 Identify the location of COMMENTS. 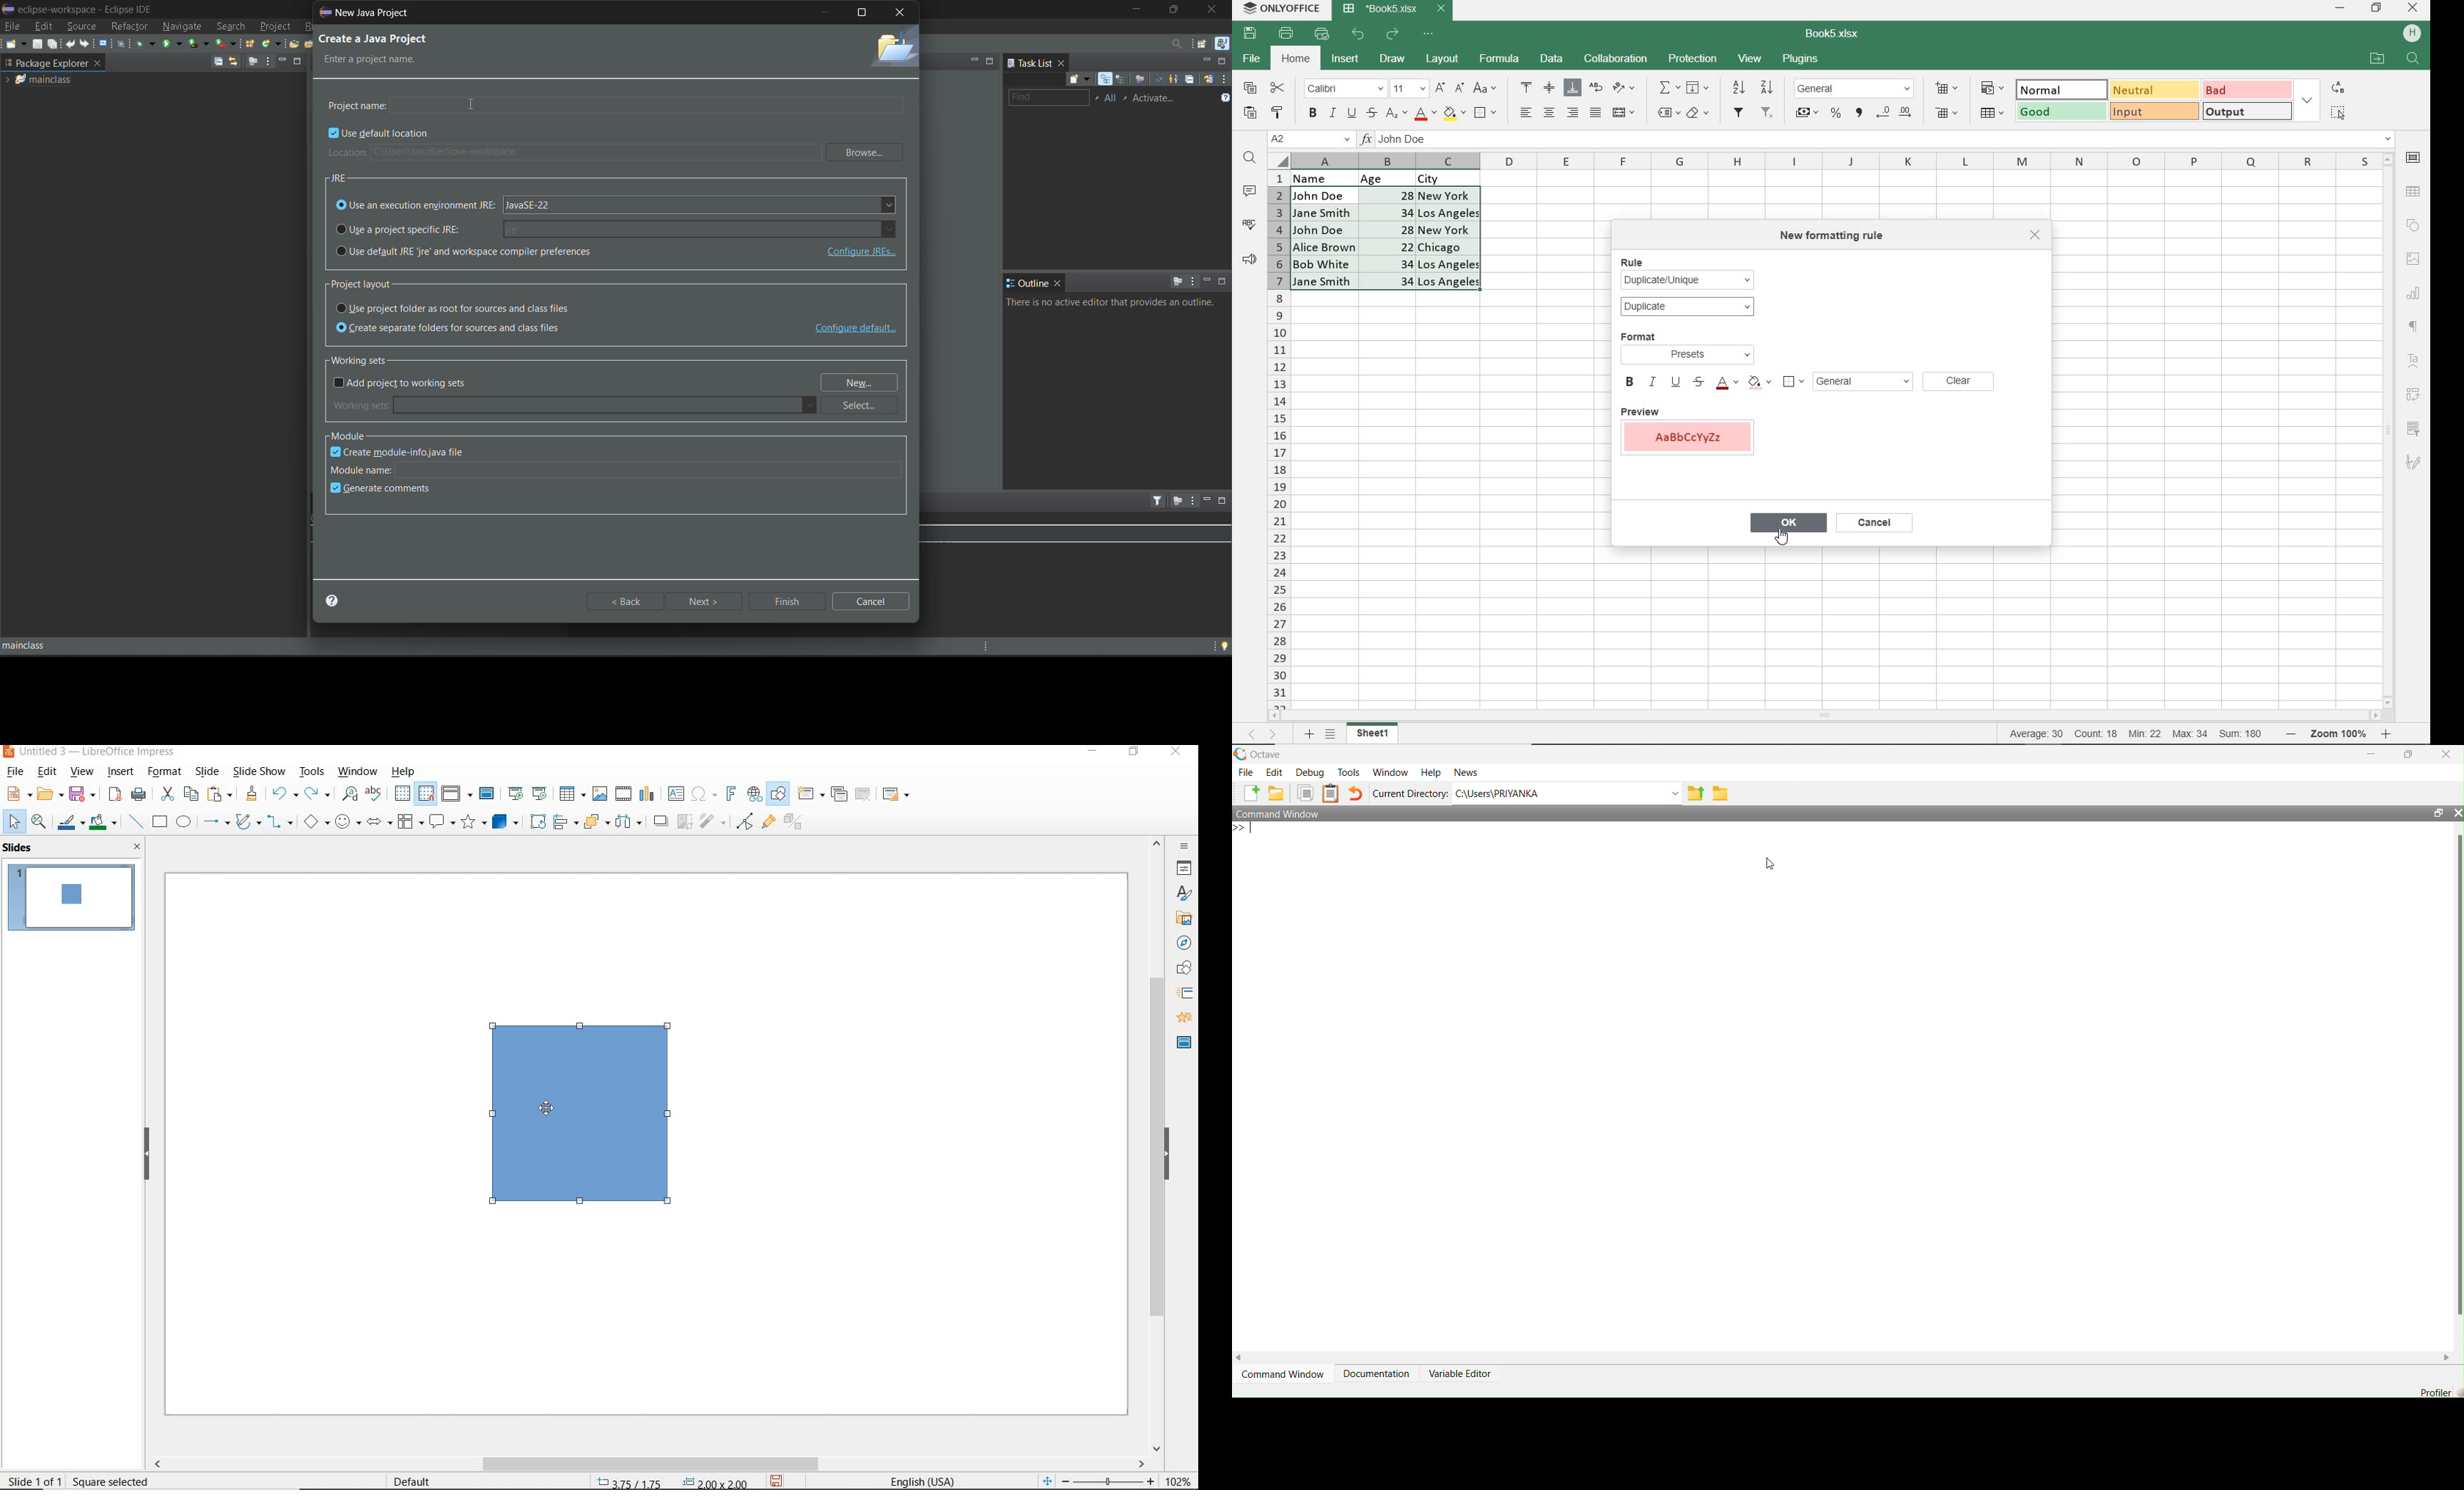
(1252, 191).